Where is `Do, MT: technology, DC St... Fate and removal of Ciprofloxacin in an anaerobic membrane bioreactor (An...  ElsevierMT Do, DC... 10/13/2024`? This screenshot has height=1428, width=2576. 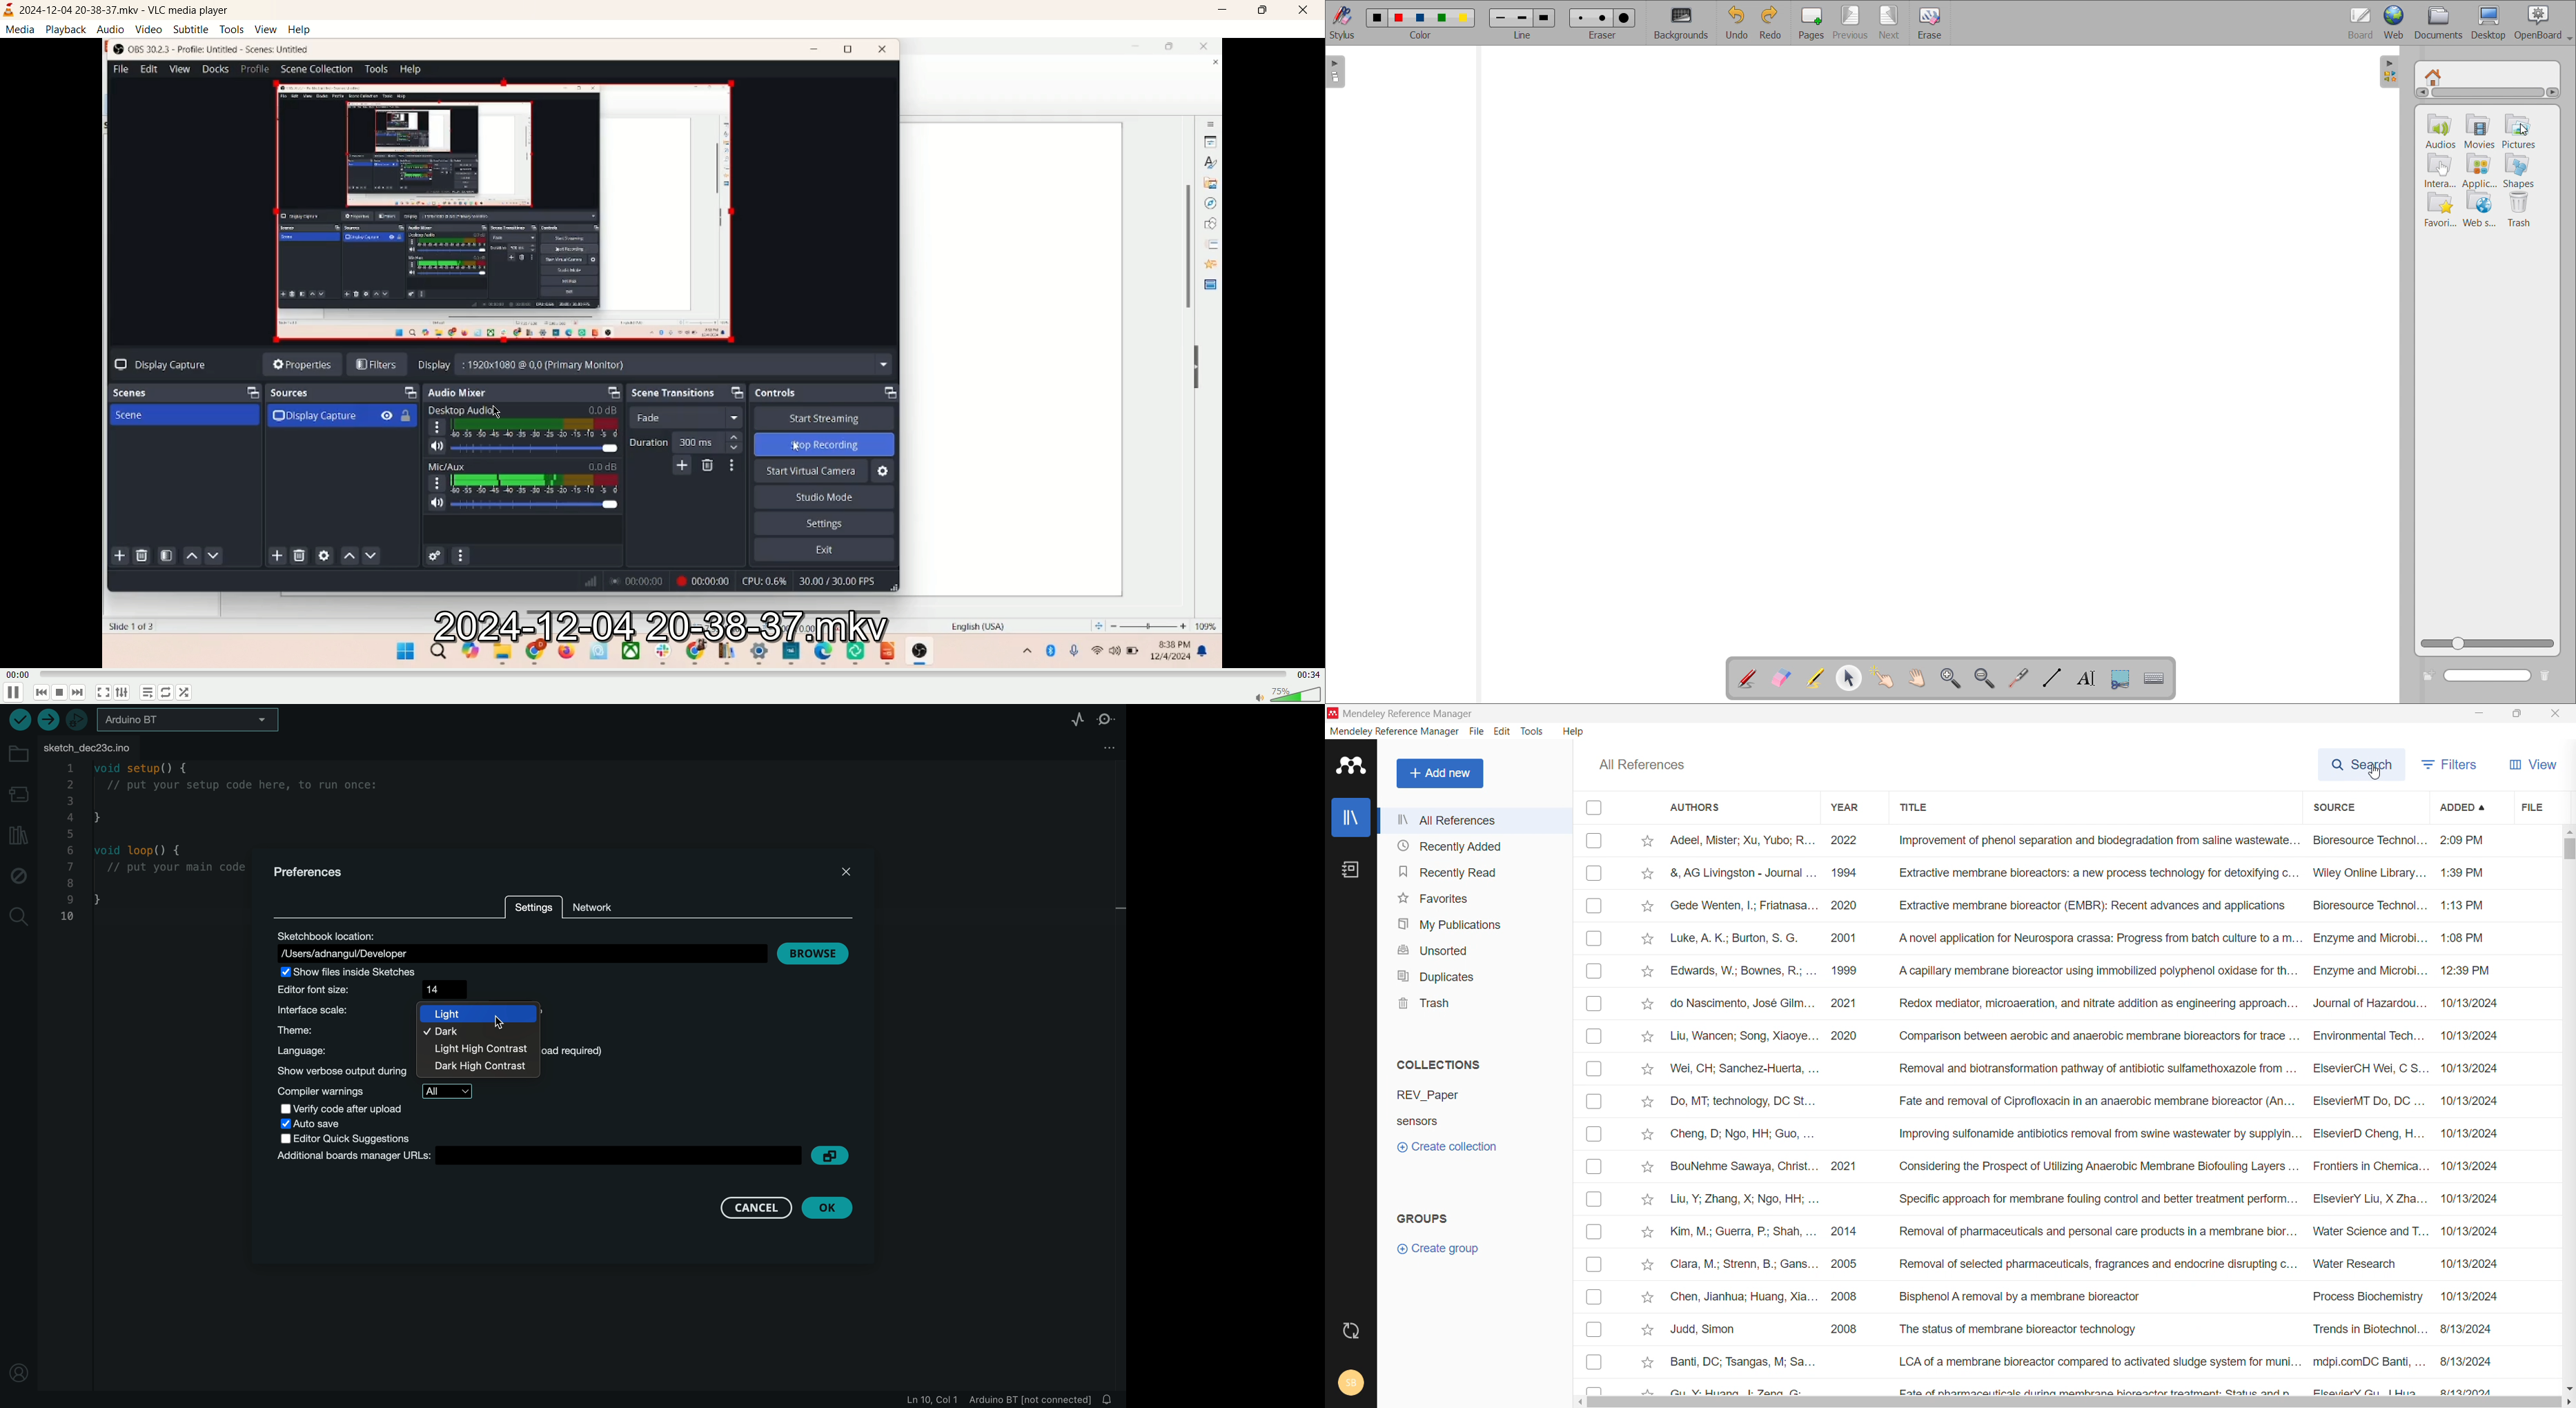 Do, MT: technology, DC St... Fate and removal of Ciprofloxacin in an anaerobic membrane bioreactor (An...  ElsevierMT Do, DC... 10/13/2024 is located at coordinates (1837, 1099).